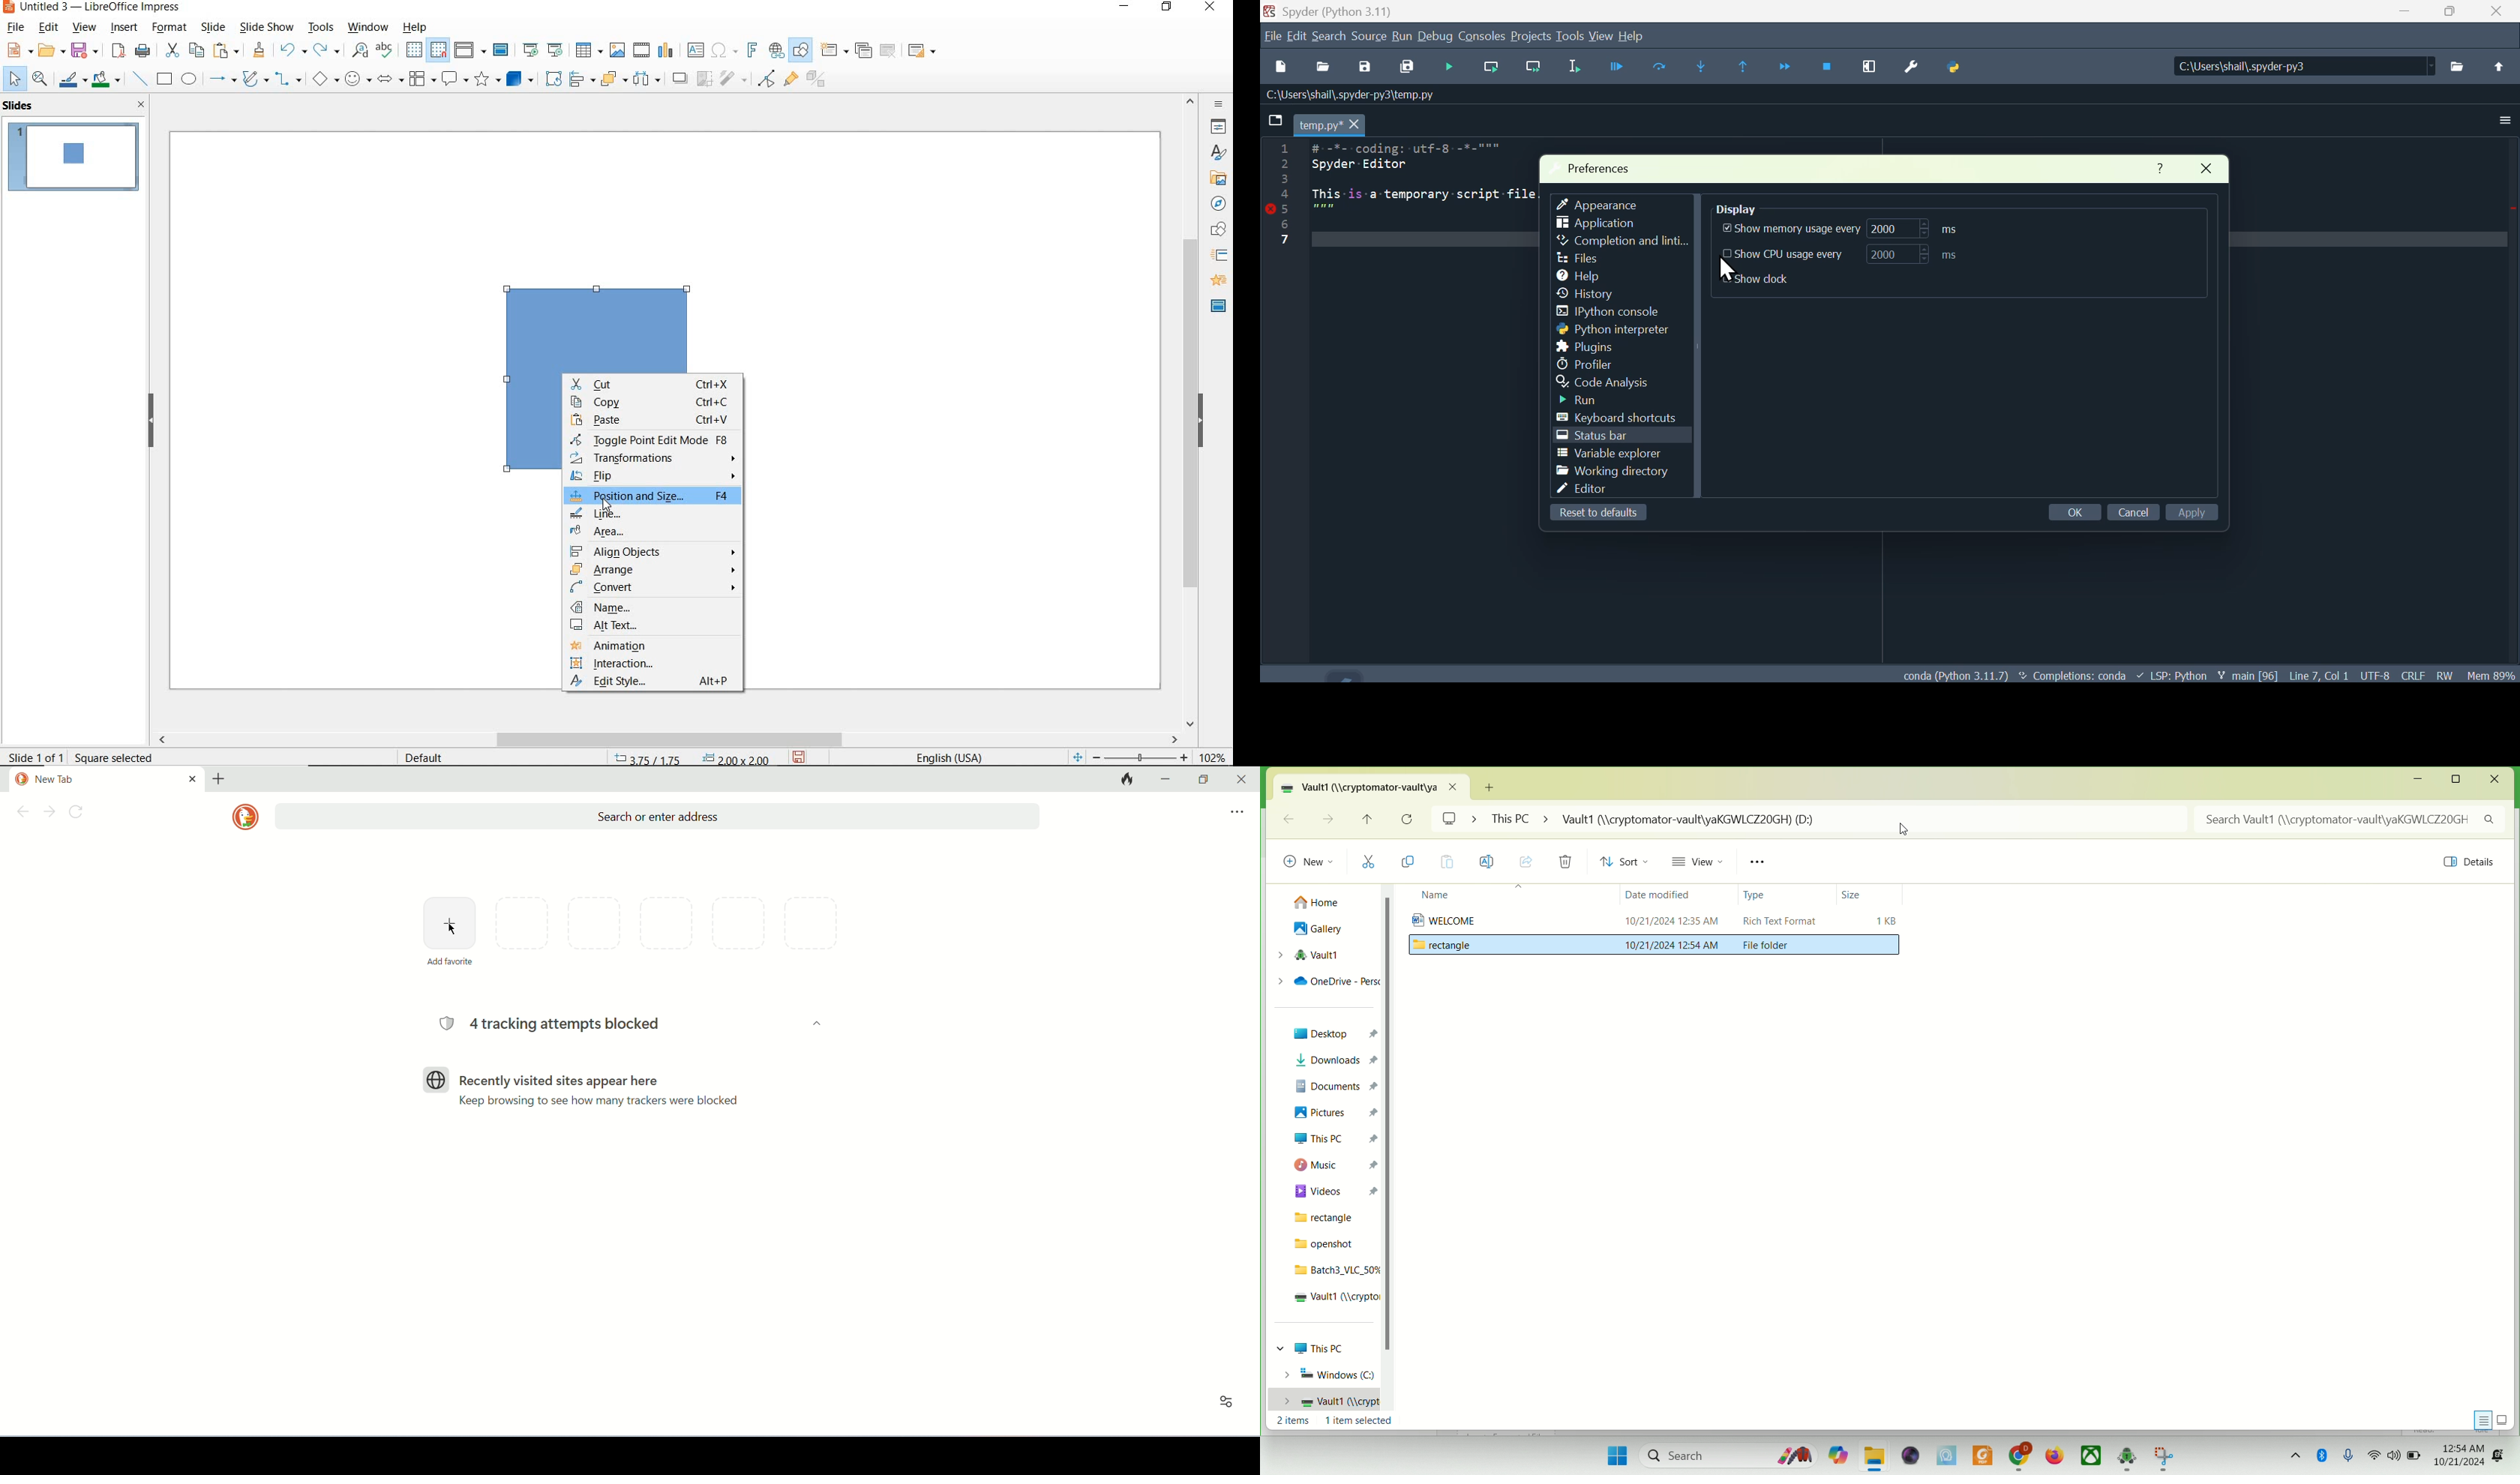 This screenshot has width=2520, height=1484. What do you see at coordinates (1745, 68) in the screenshot?
I see `Continue execution until same function returns` at bounding box center [1745, 68].